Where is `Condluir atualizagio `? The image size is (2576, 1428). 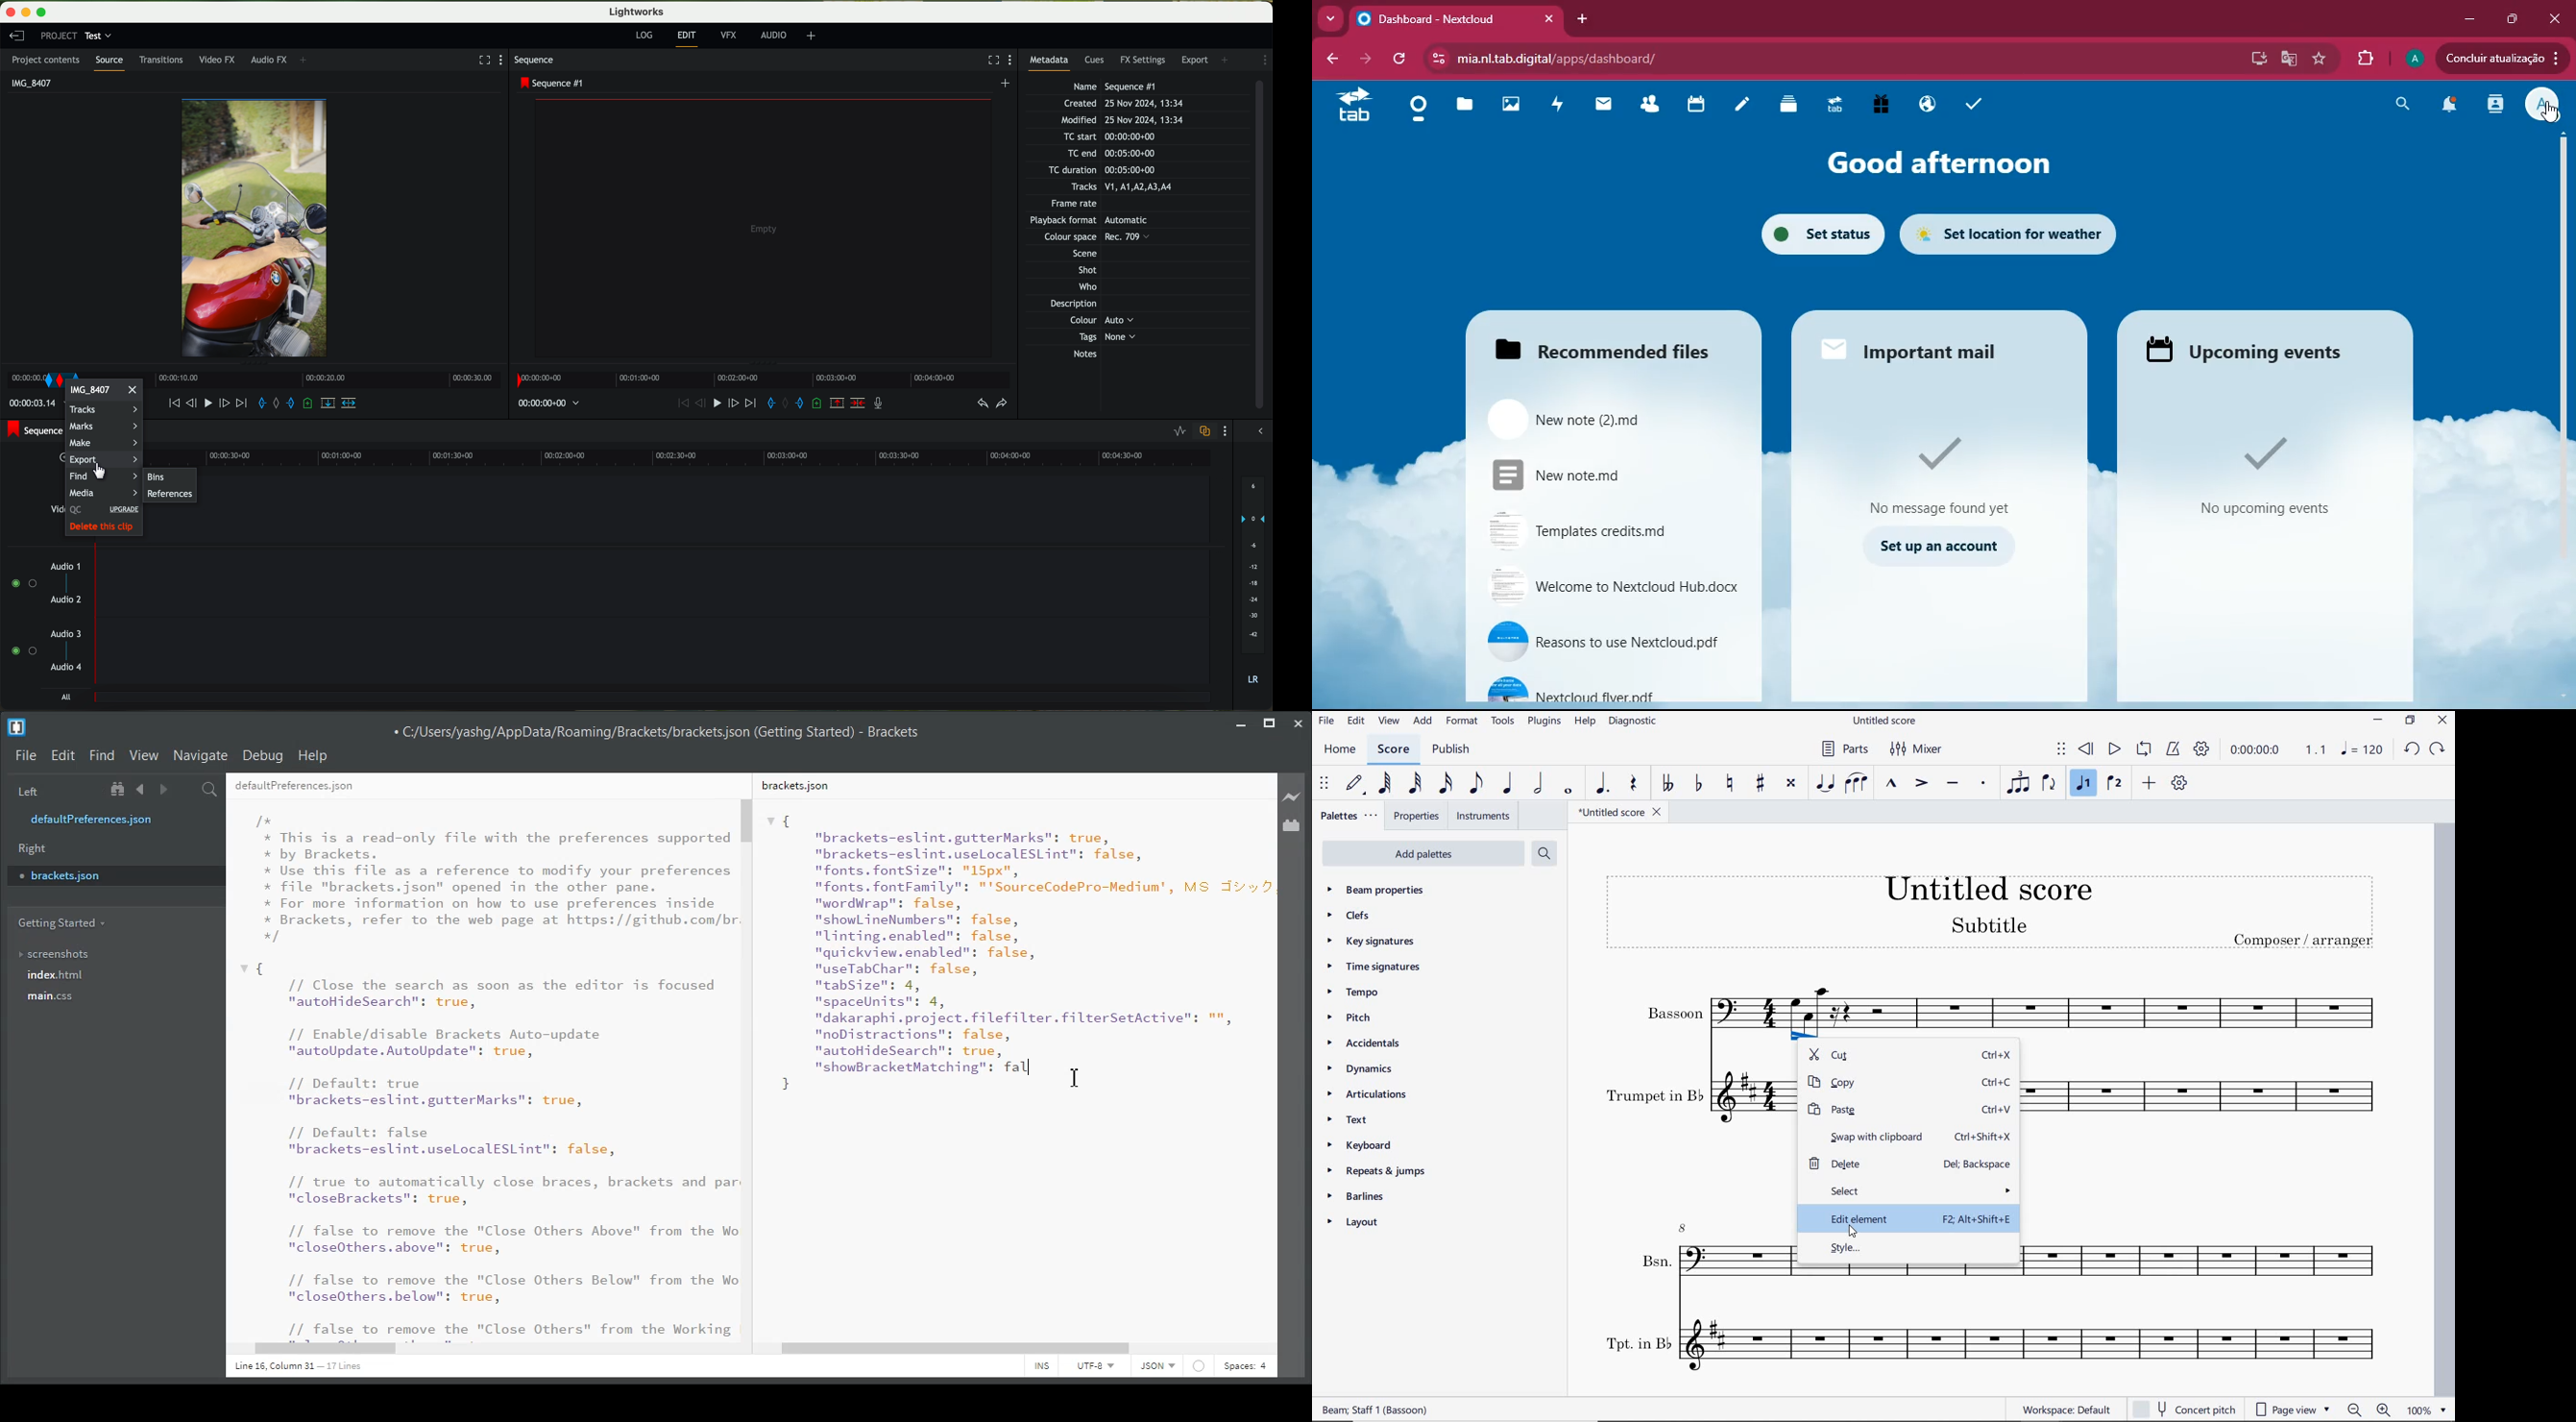 Condluir atualizagio  is located at coordinates (2500, 59).